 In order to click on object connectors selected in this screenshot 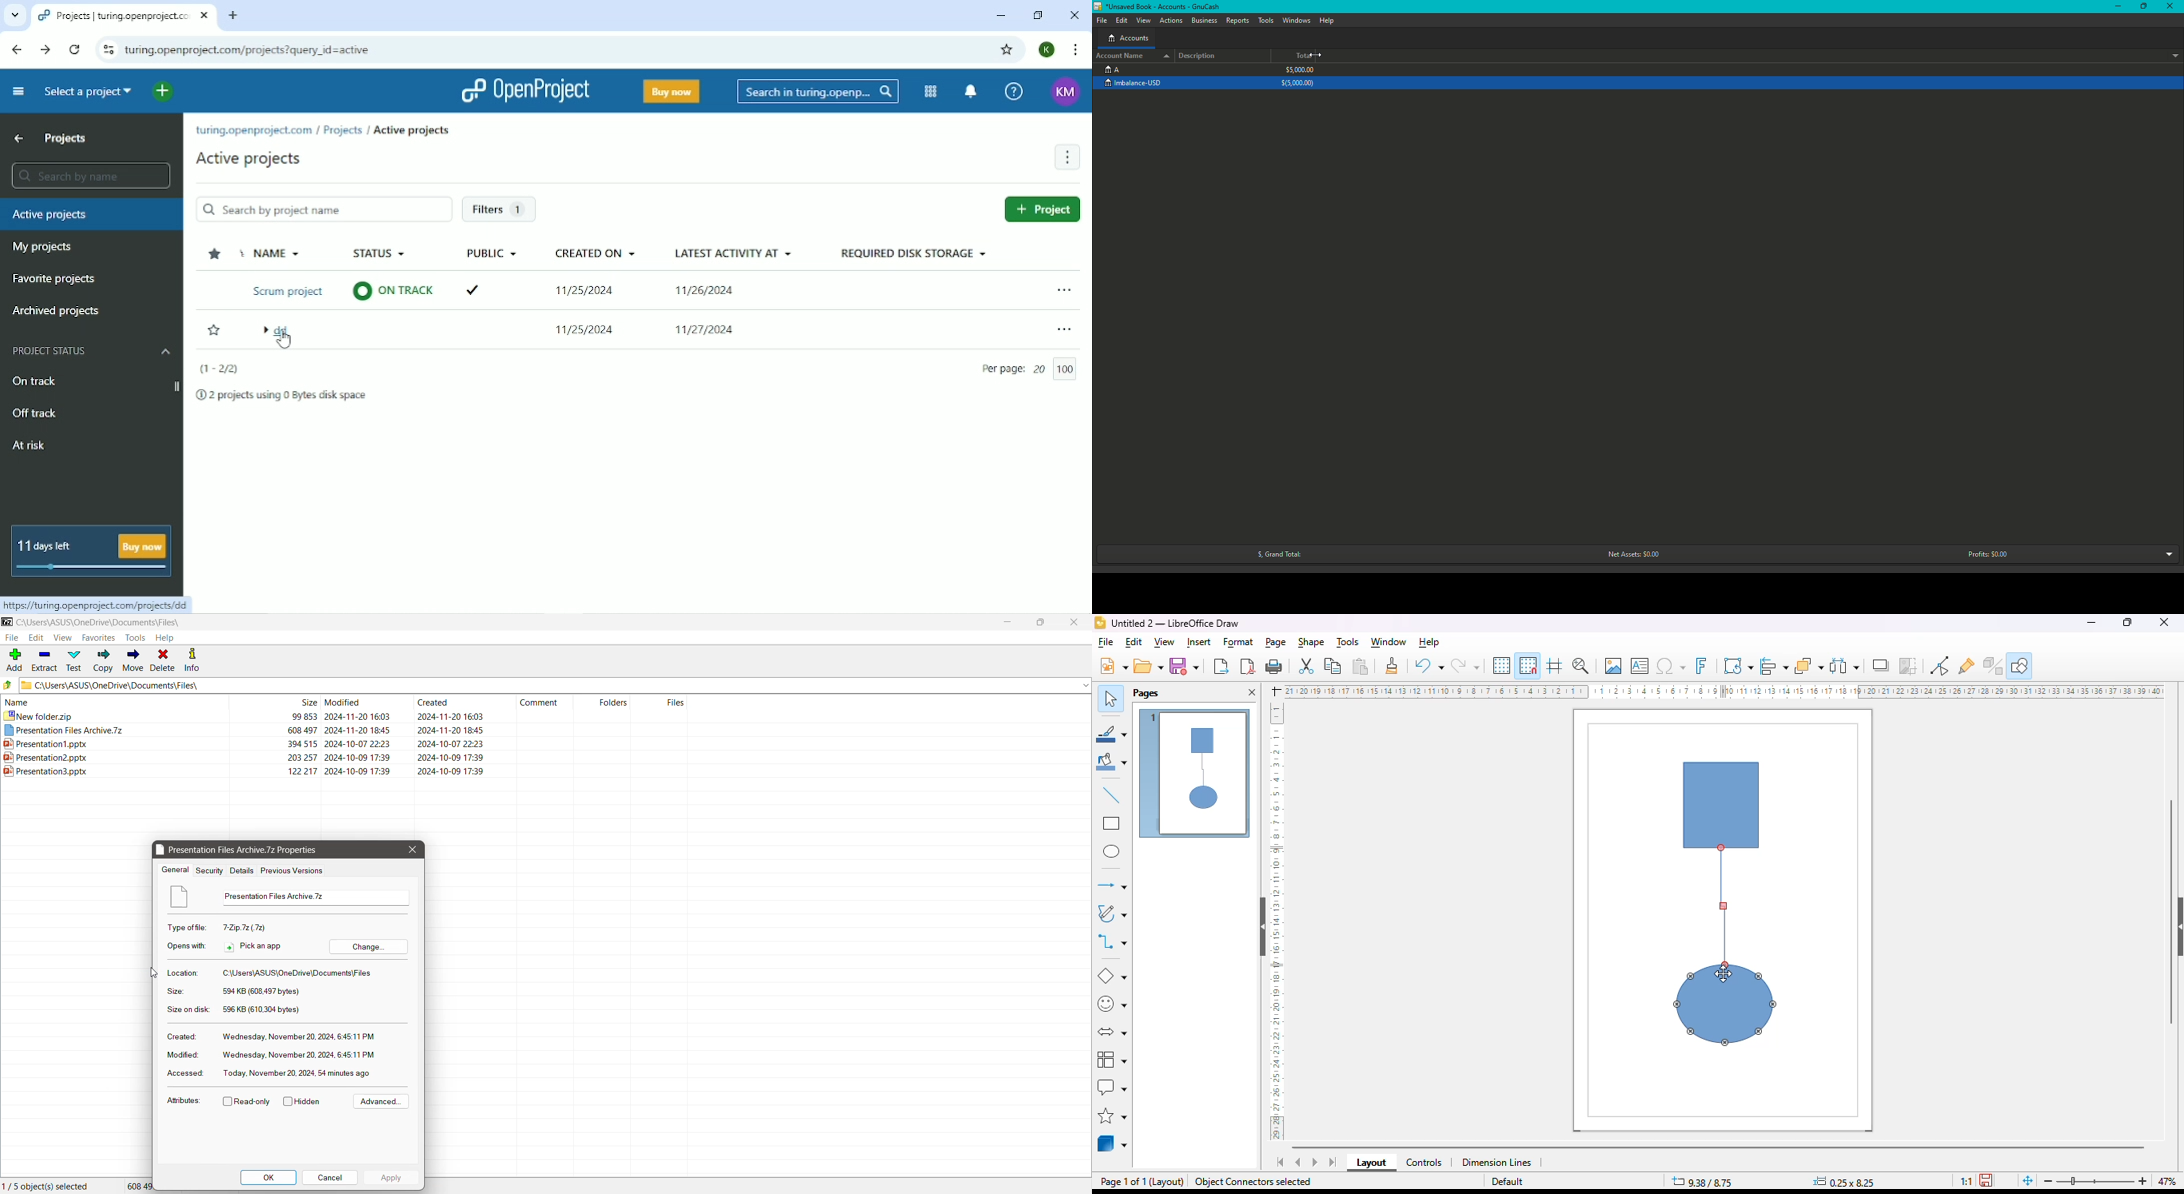, I will do `click(1253, 1182)`.